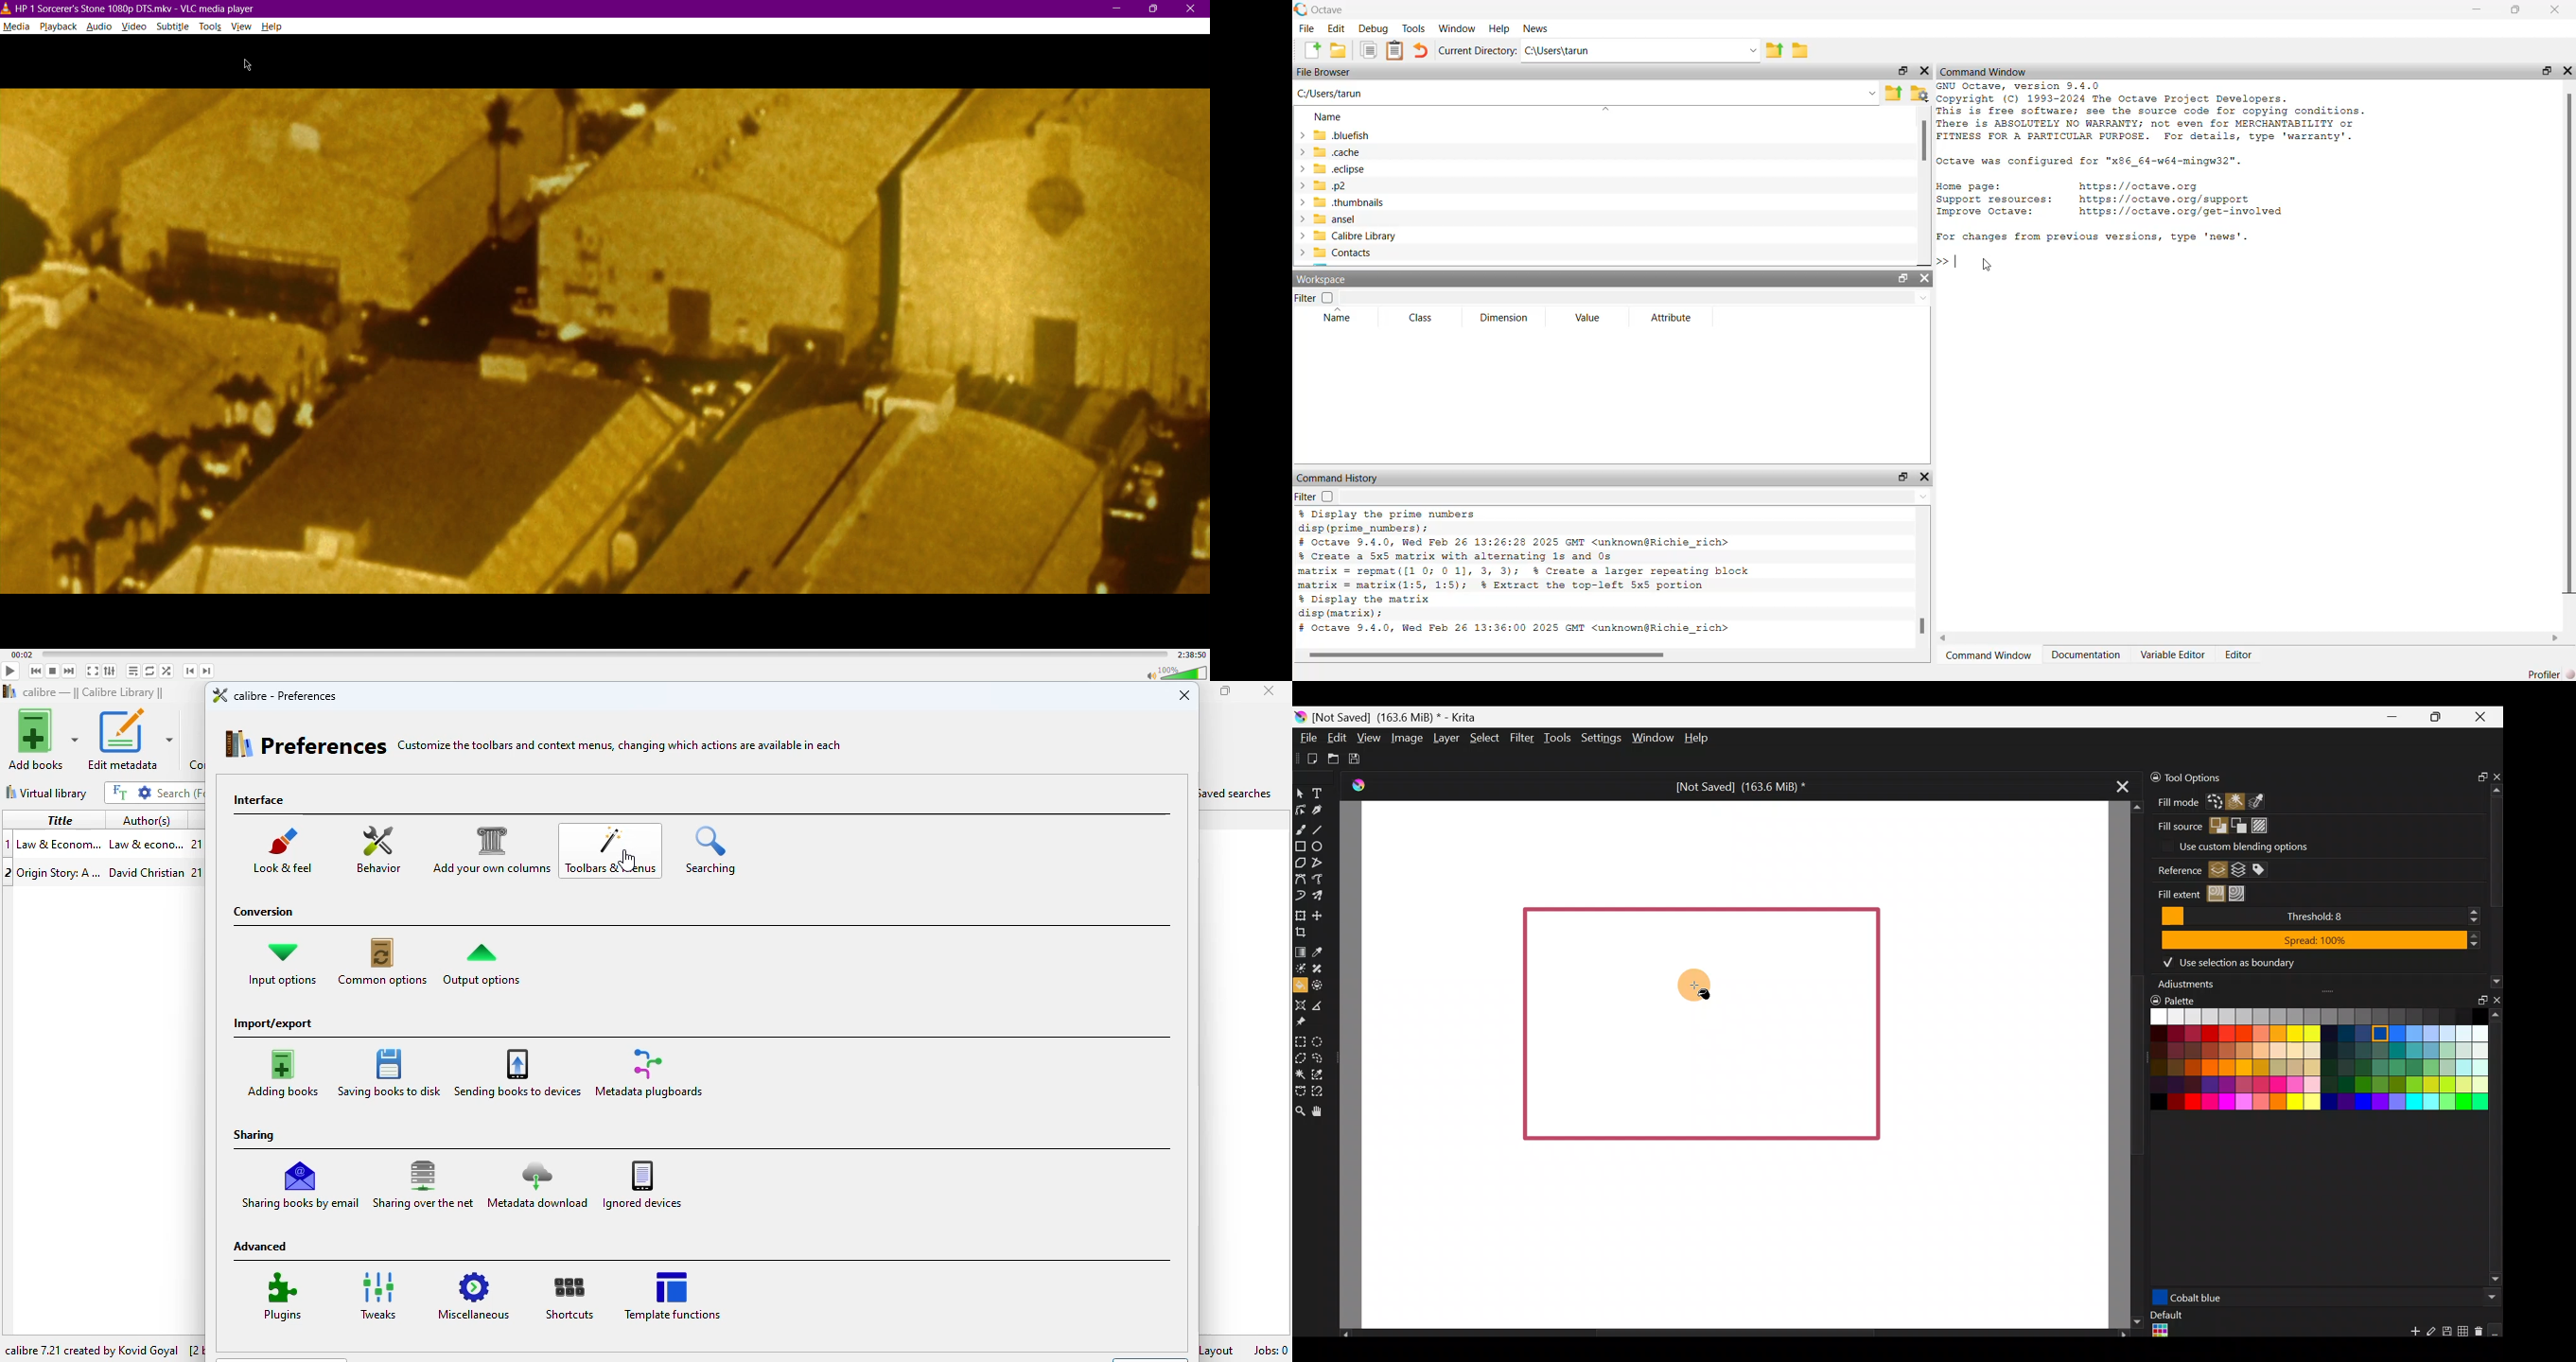  What do you see at coordinates (489, 848) in the screenshot?
I see `add your own columns` at bounding box center [489, 848].